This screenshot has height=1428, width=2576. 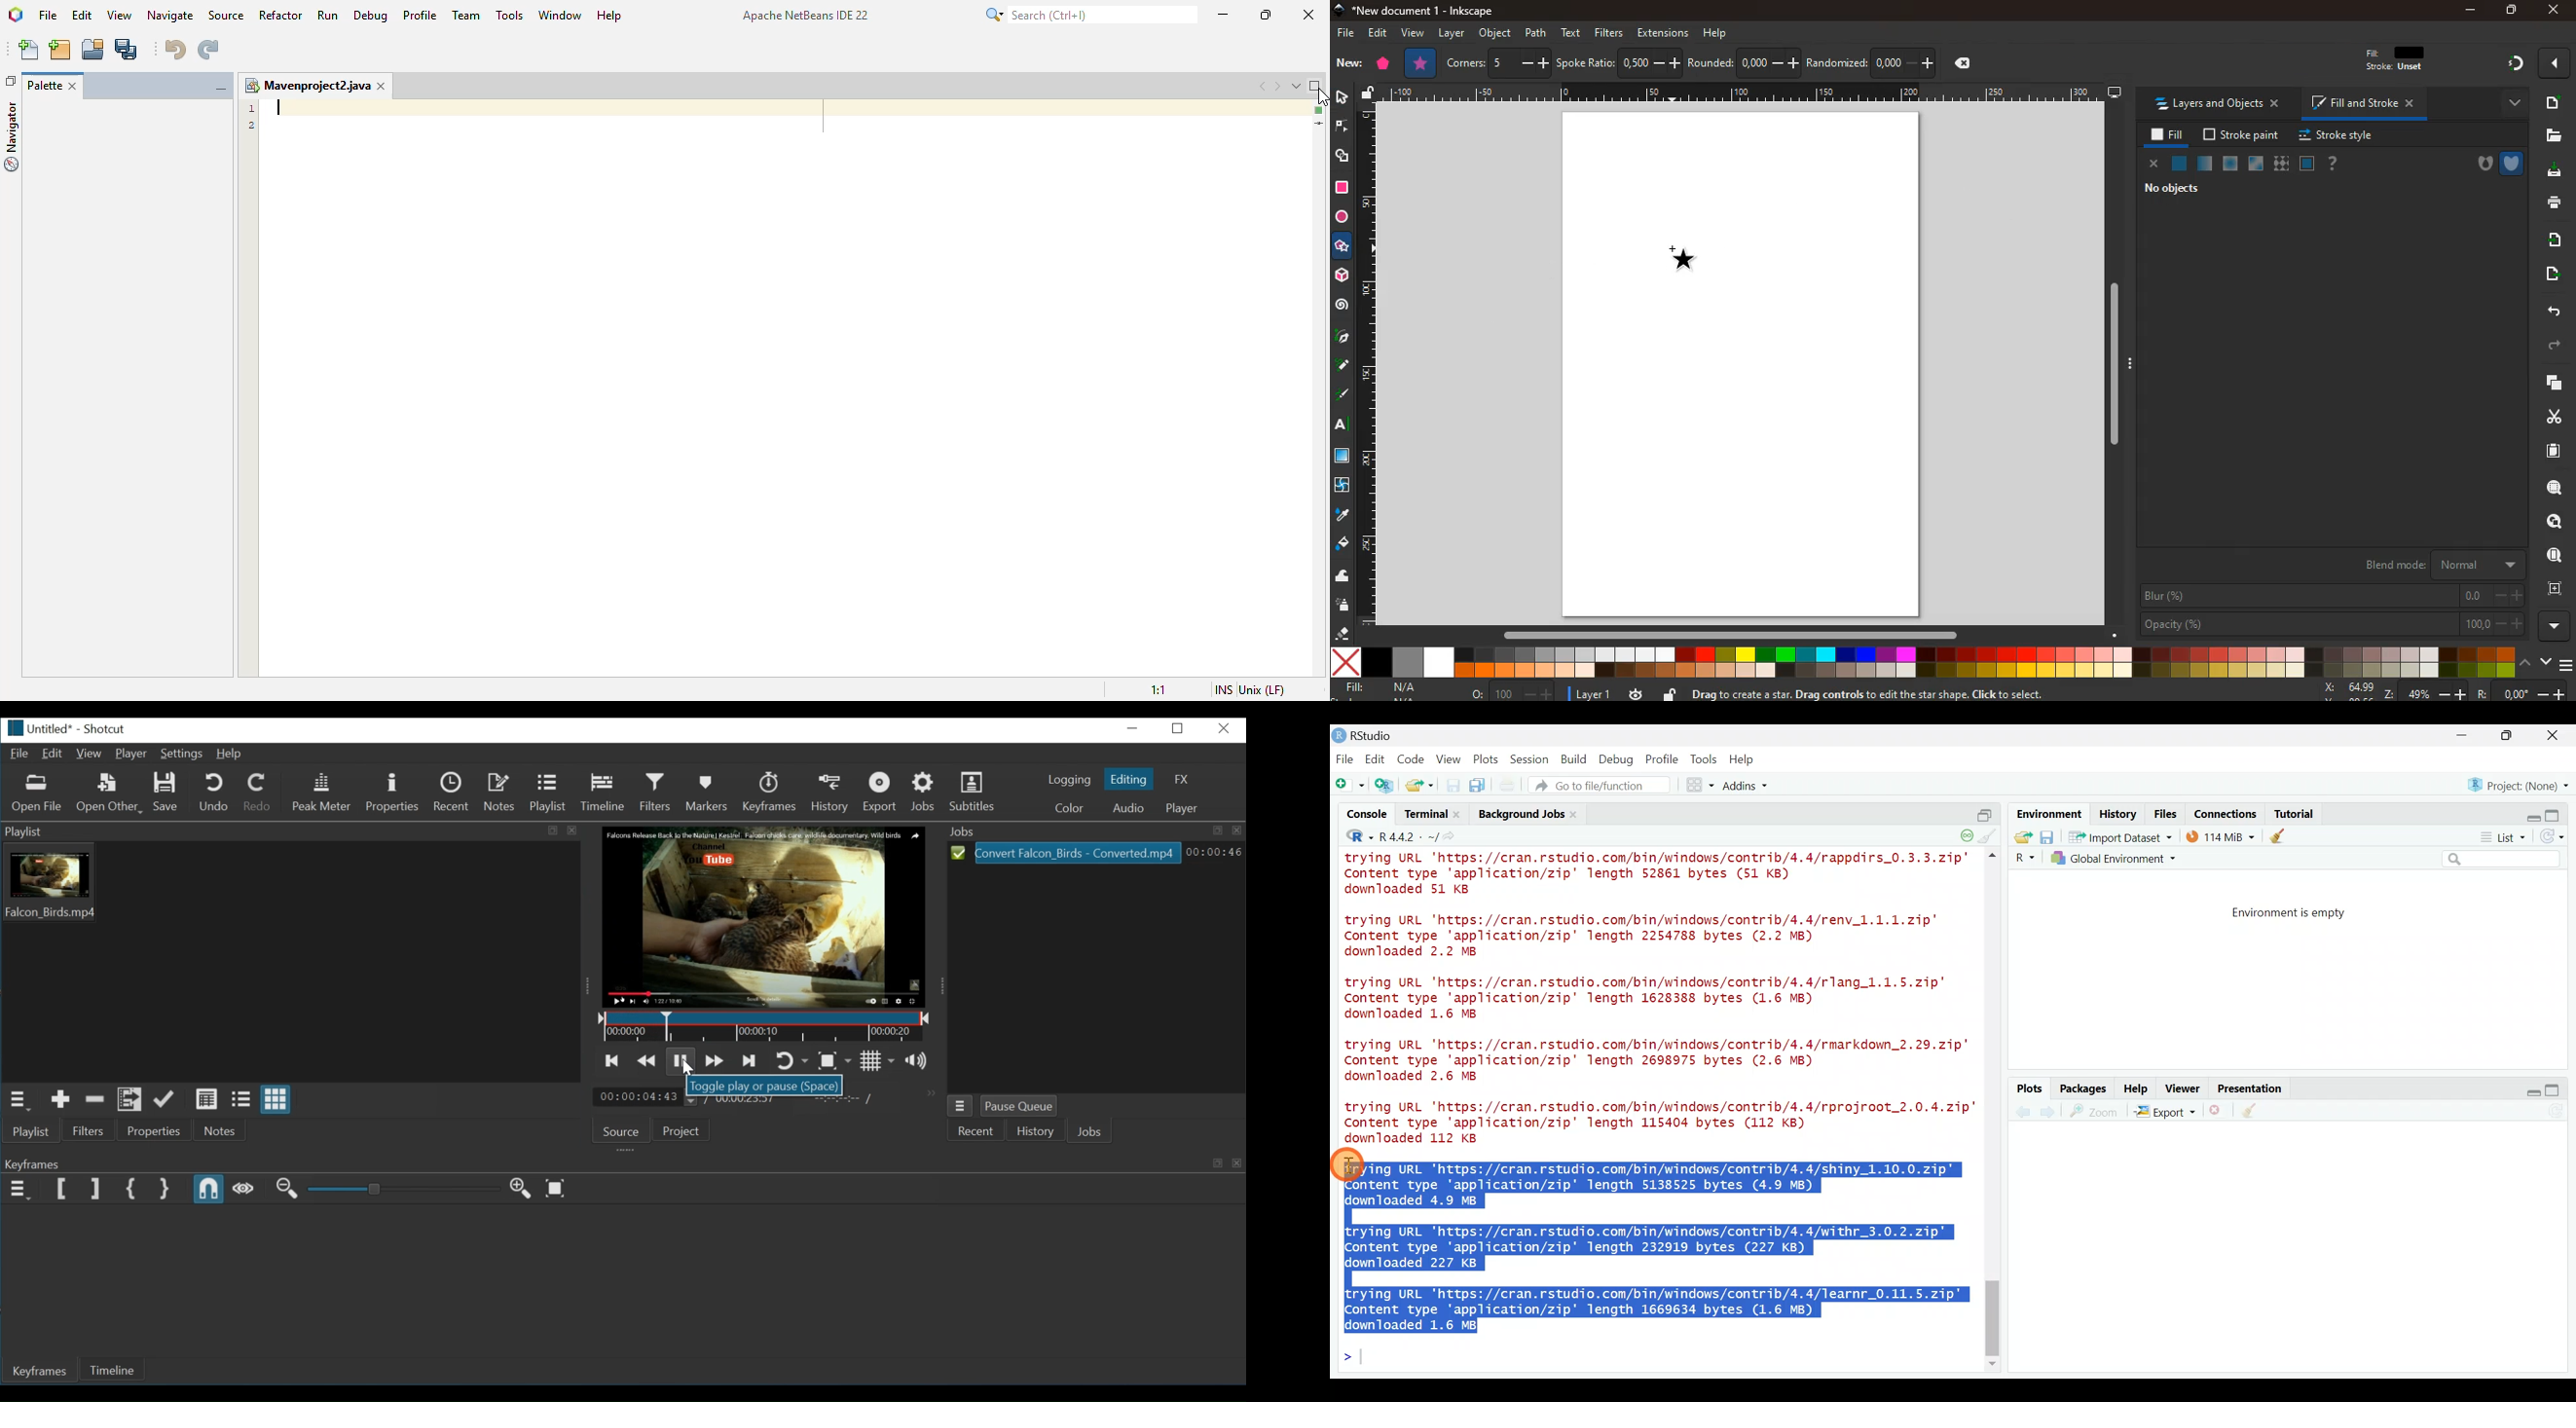 I want to click on Set Keyframe Start, so click(x=60, y=1188).